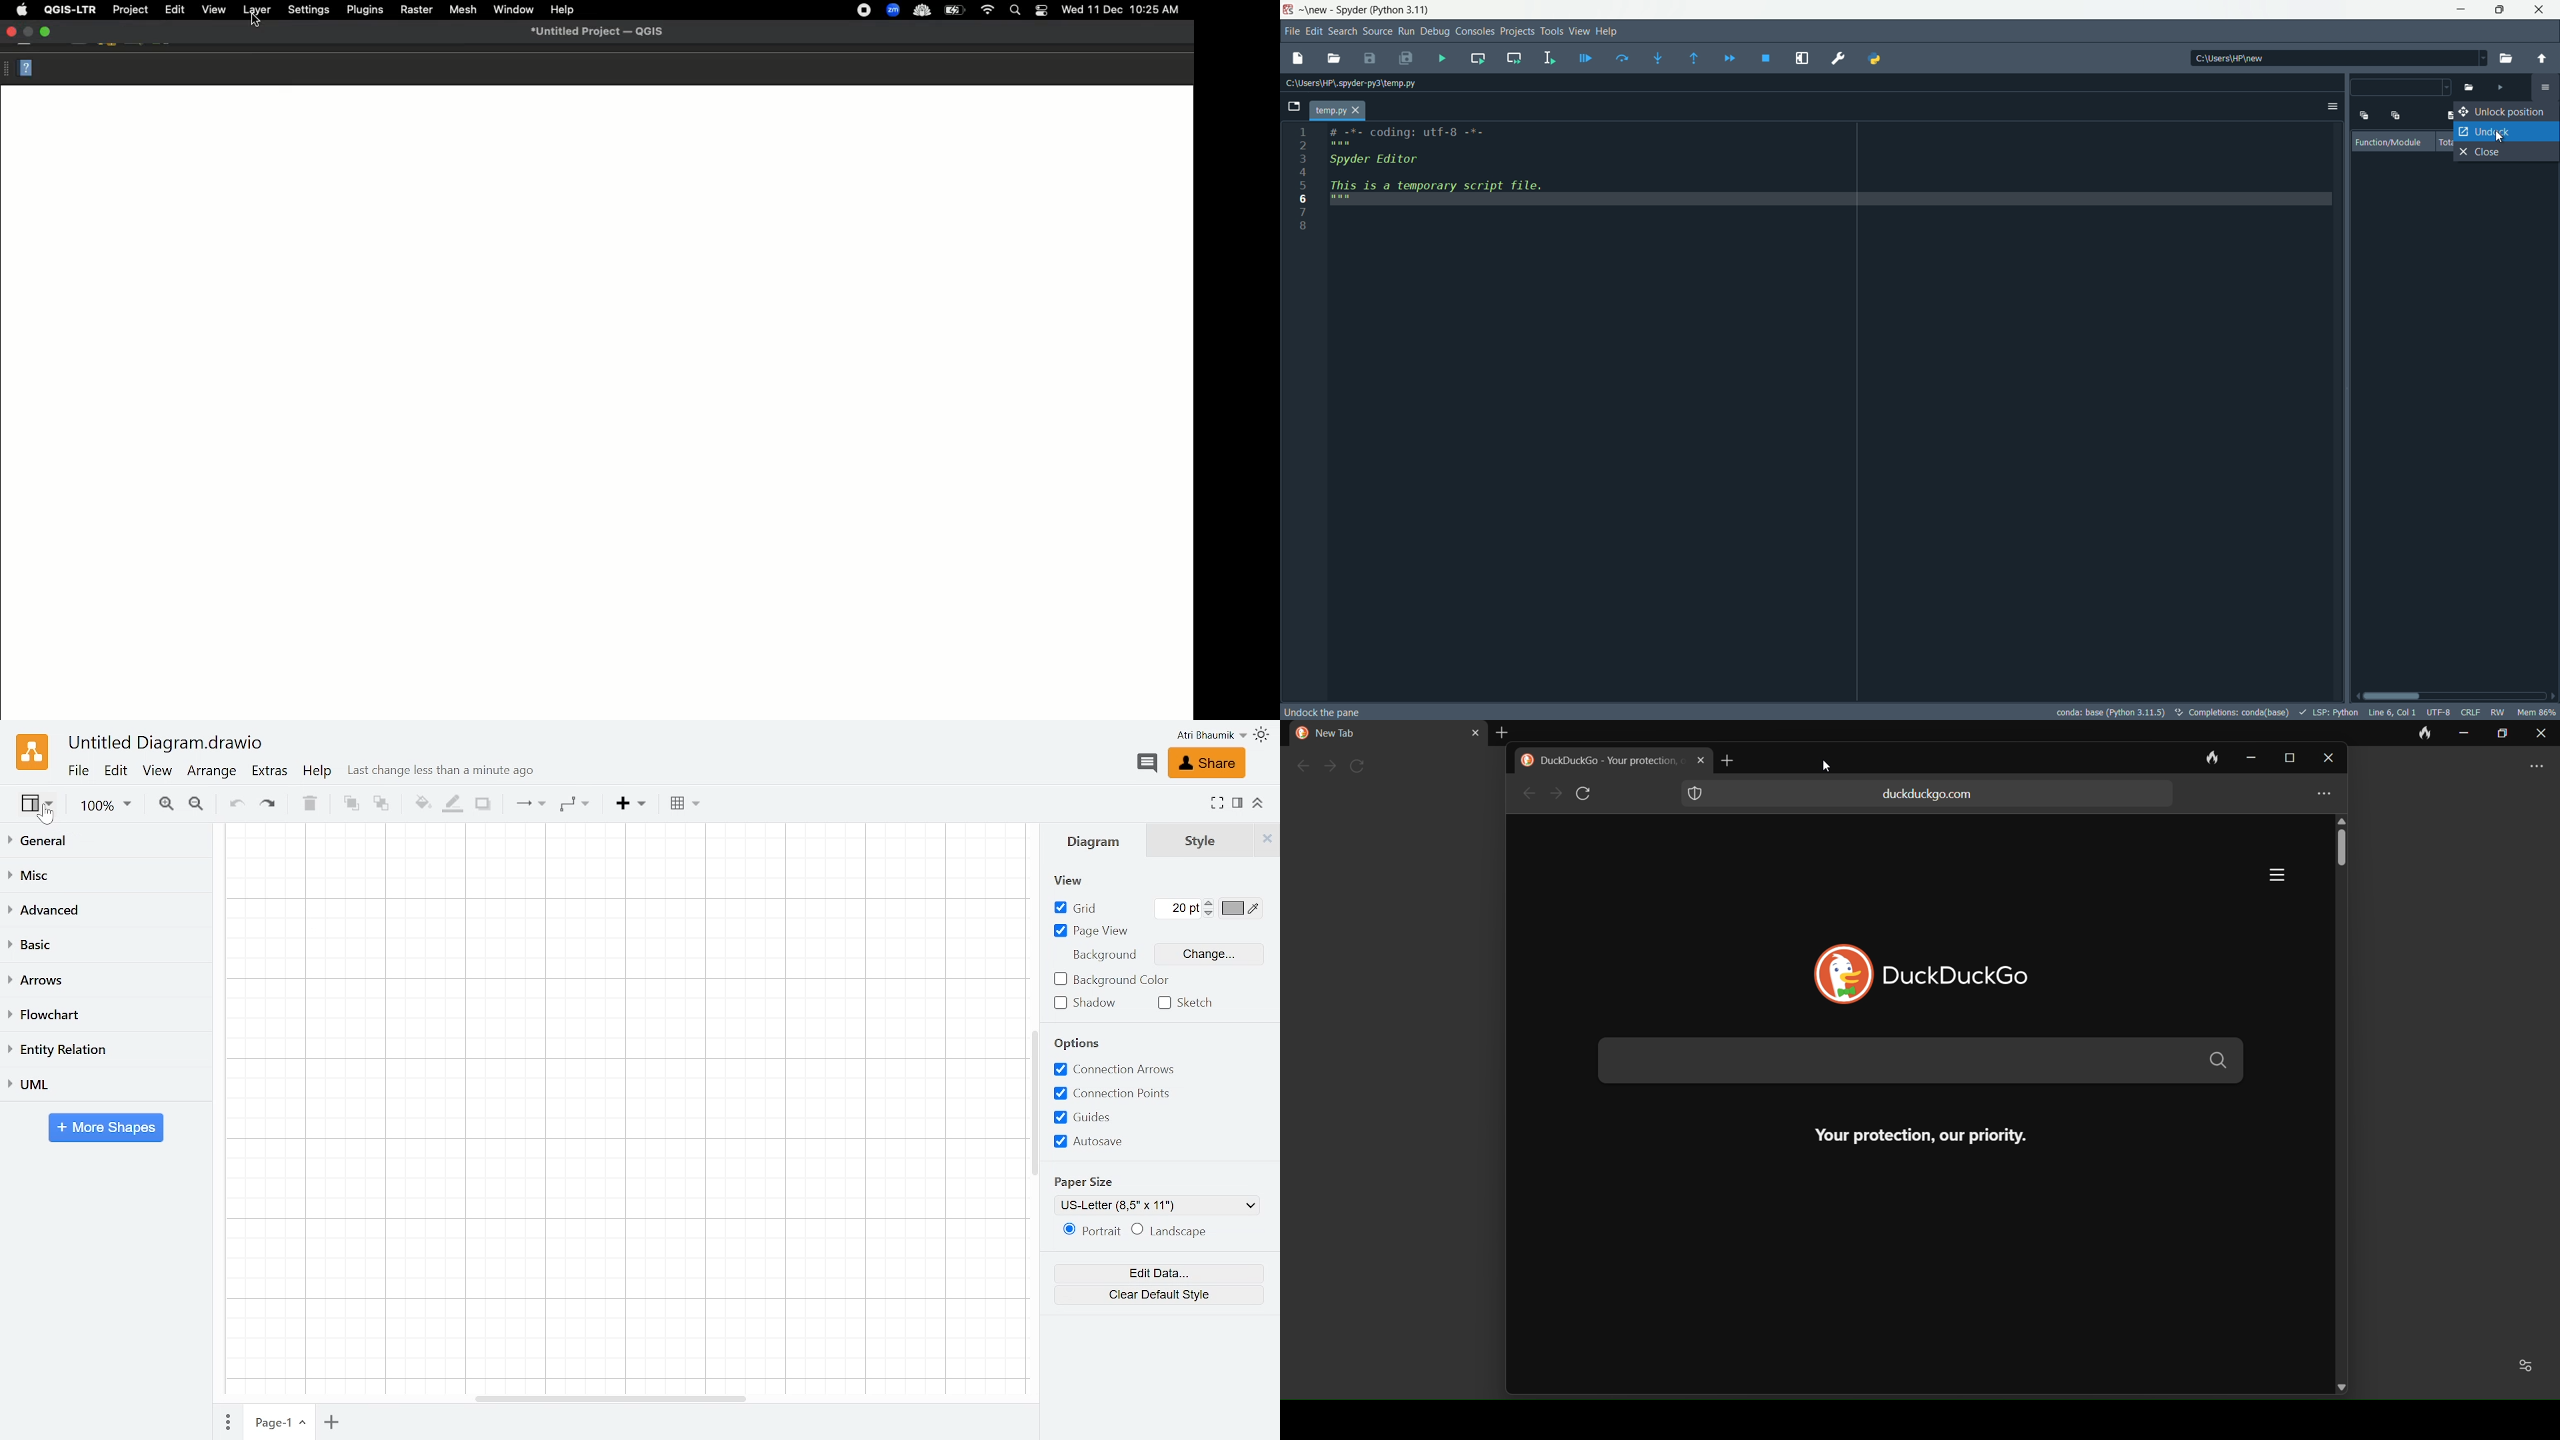  What do you see at coordinates (2469, 88) in the screenshot?
I see `open file` at bounding box center [2469, 88].